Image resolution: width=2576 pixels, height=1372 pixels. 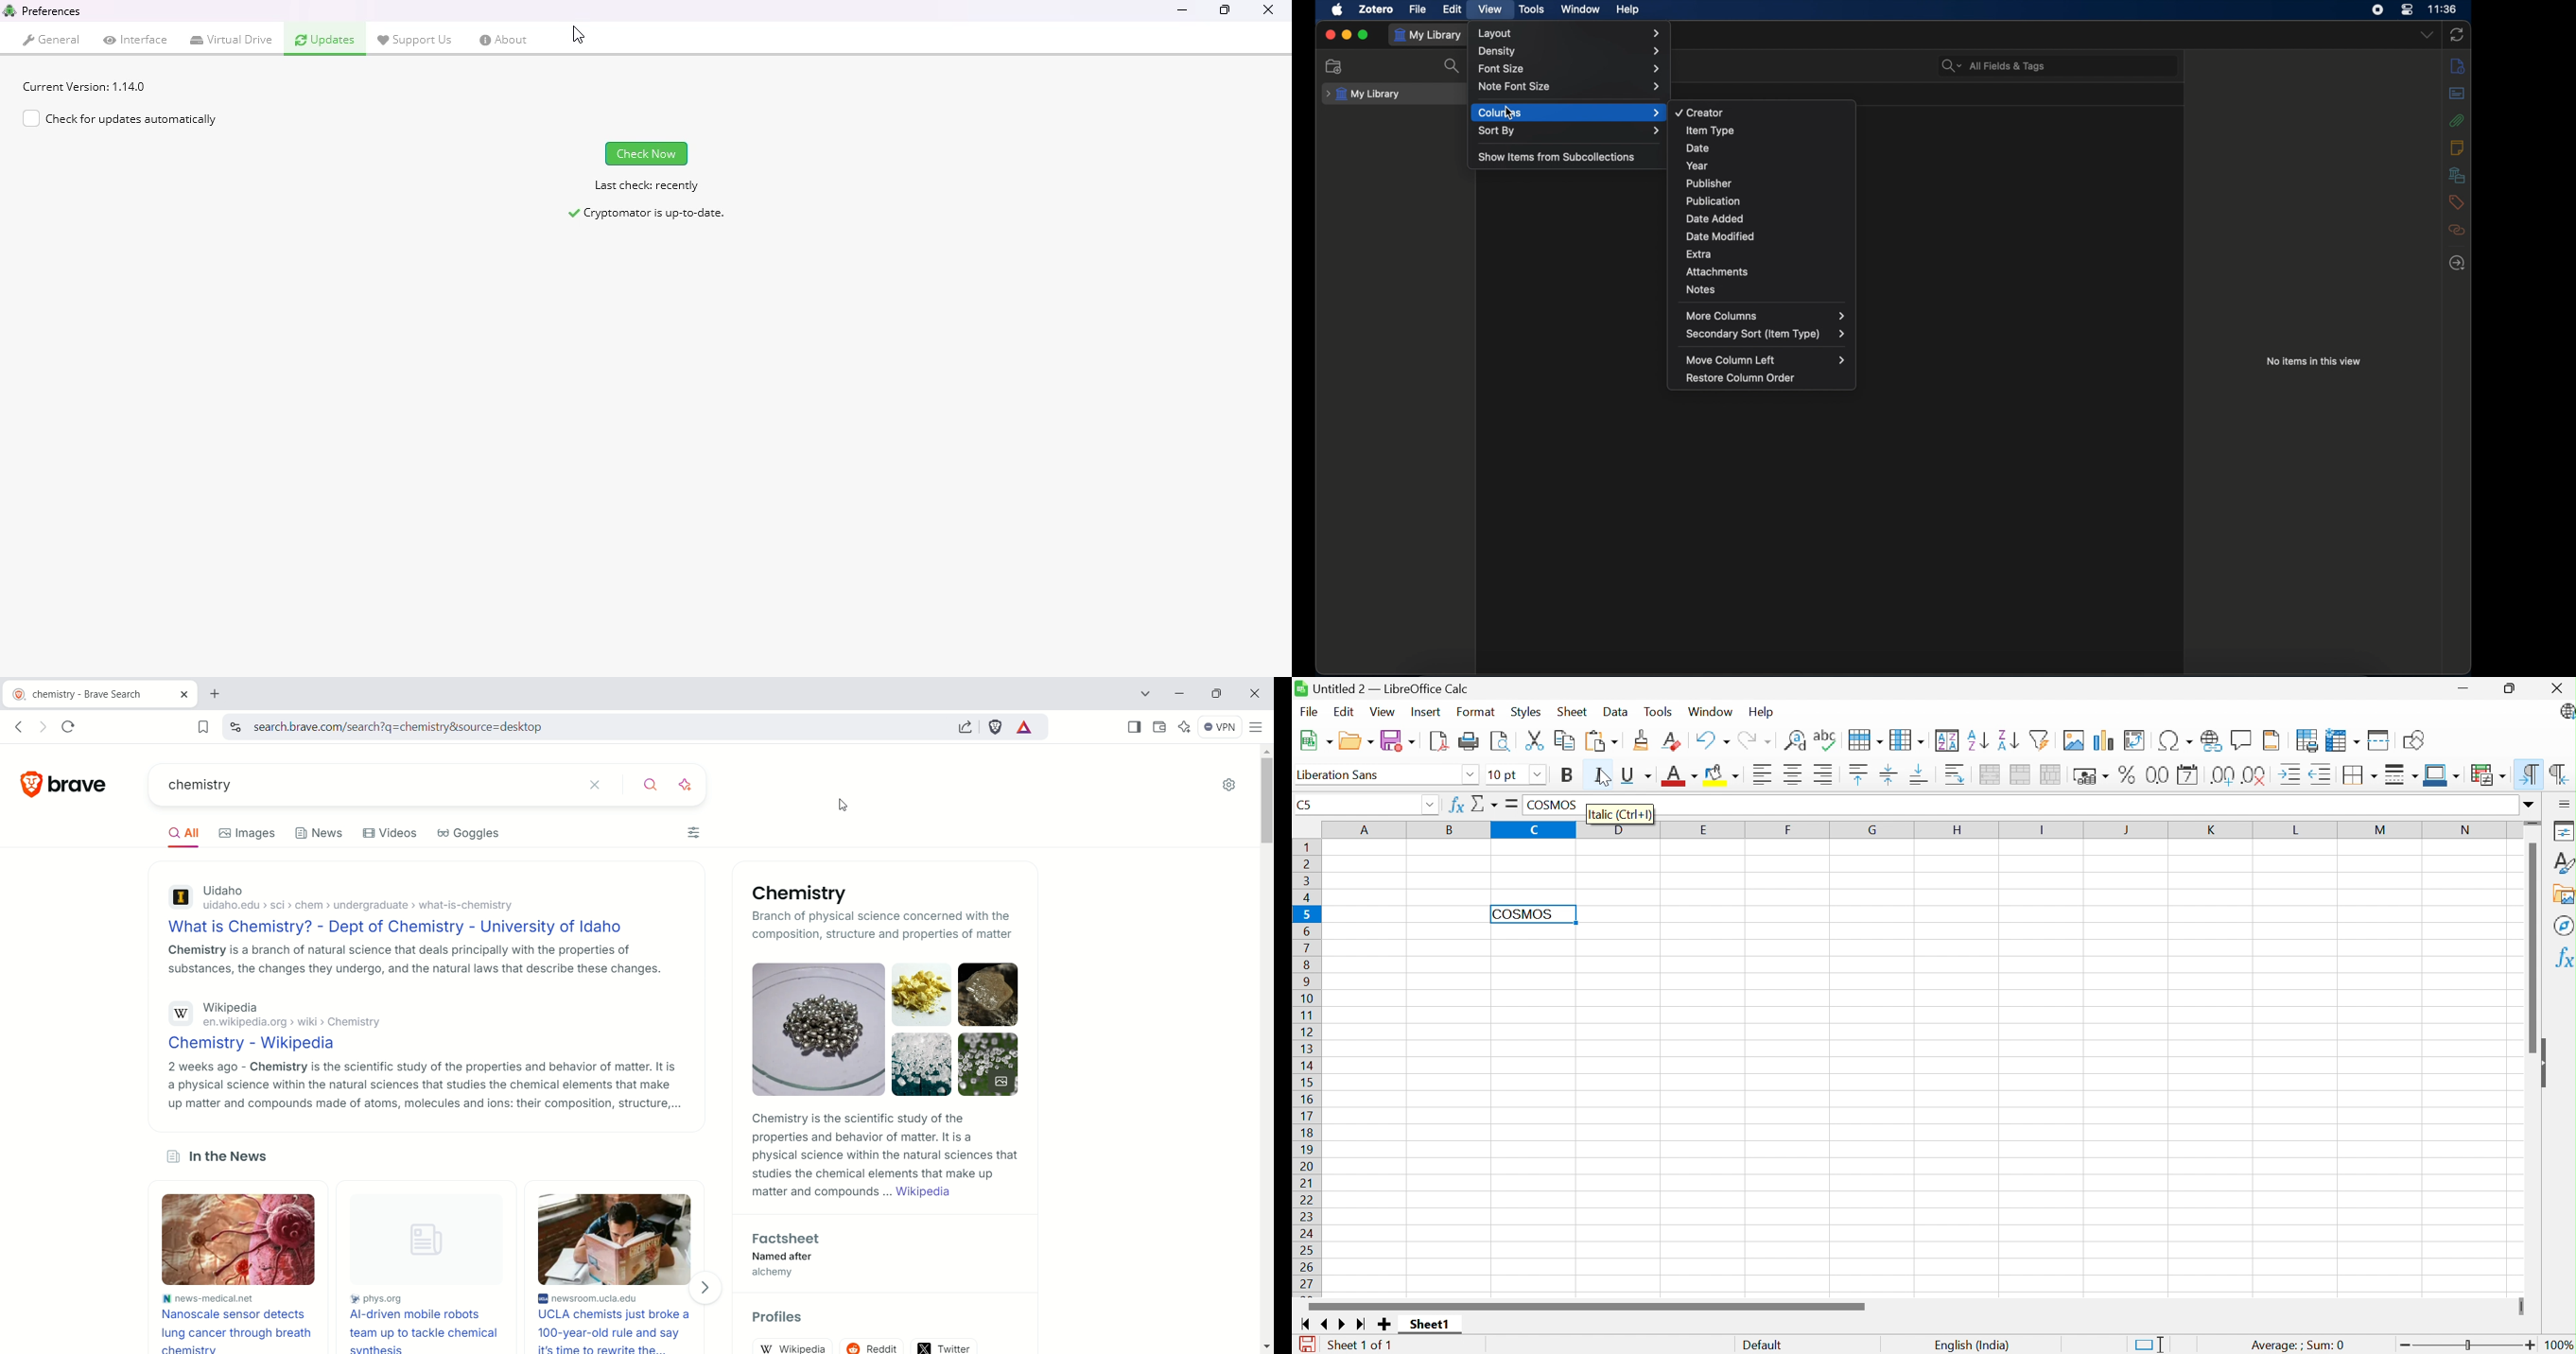 I want to click on minimize, so click(x=1347, y=34).